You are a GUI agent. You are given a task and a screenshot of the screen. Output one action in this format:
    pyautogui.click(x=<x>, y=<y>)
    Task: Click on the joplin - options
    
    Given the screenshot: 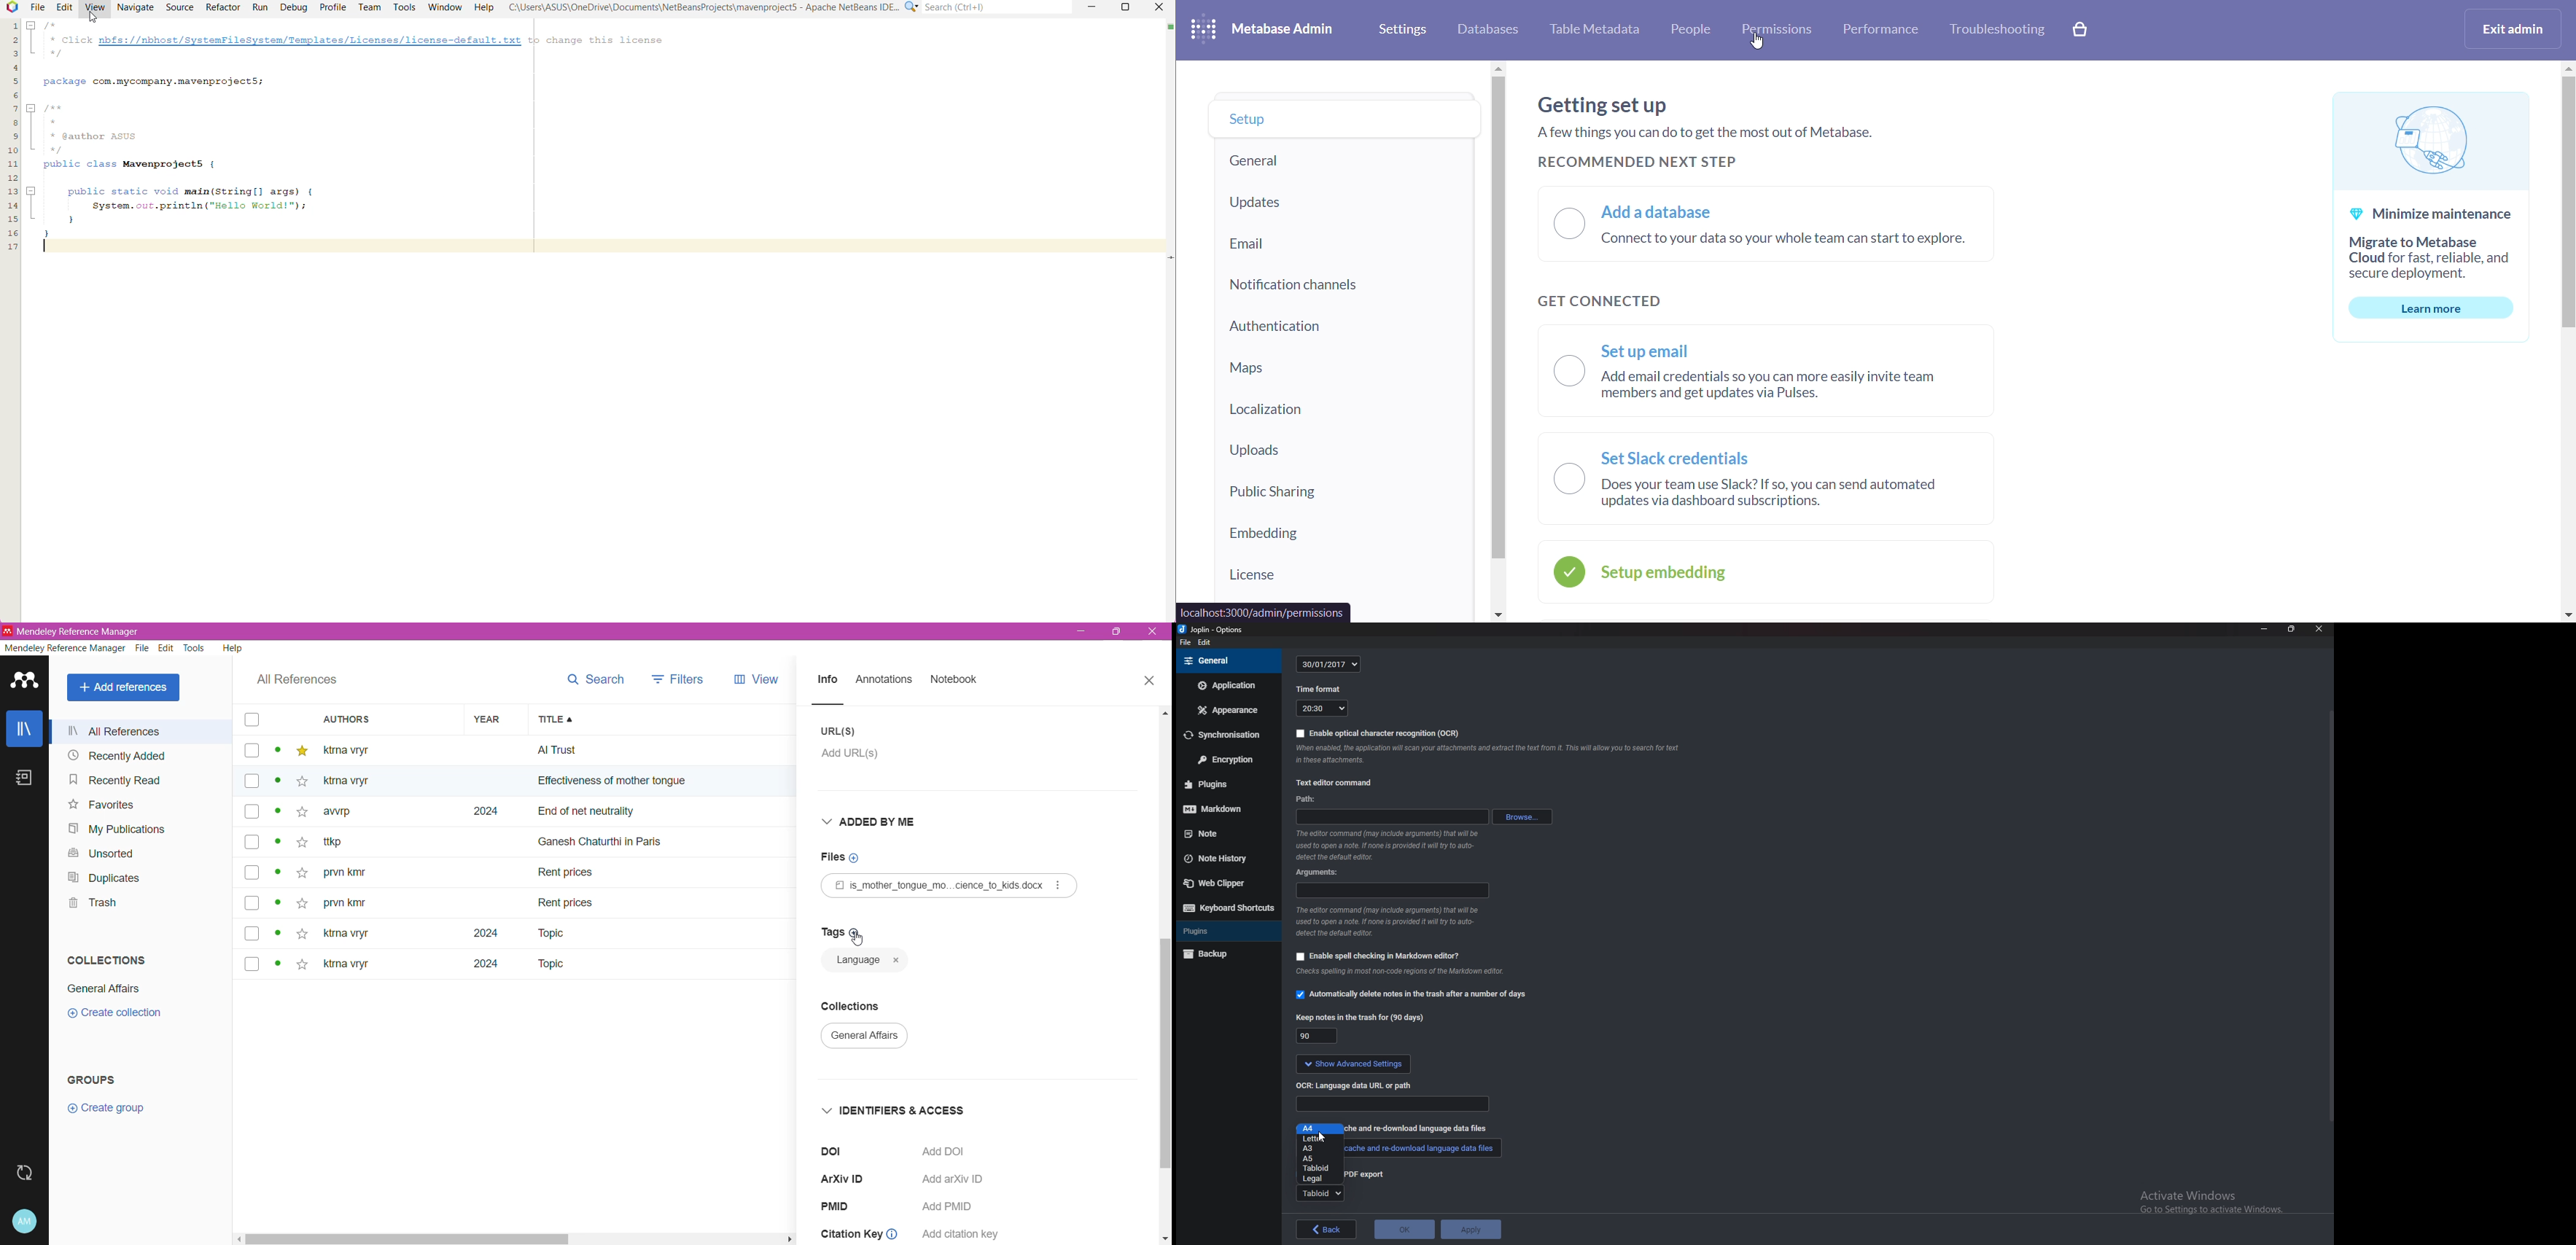 What is the action you would take?
    pyautogui.click(x=1215, y=630)
    